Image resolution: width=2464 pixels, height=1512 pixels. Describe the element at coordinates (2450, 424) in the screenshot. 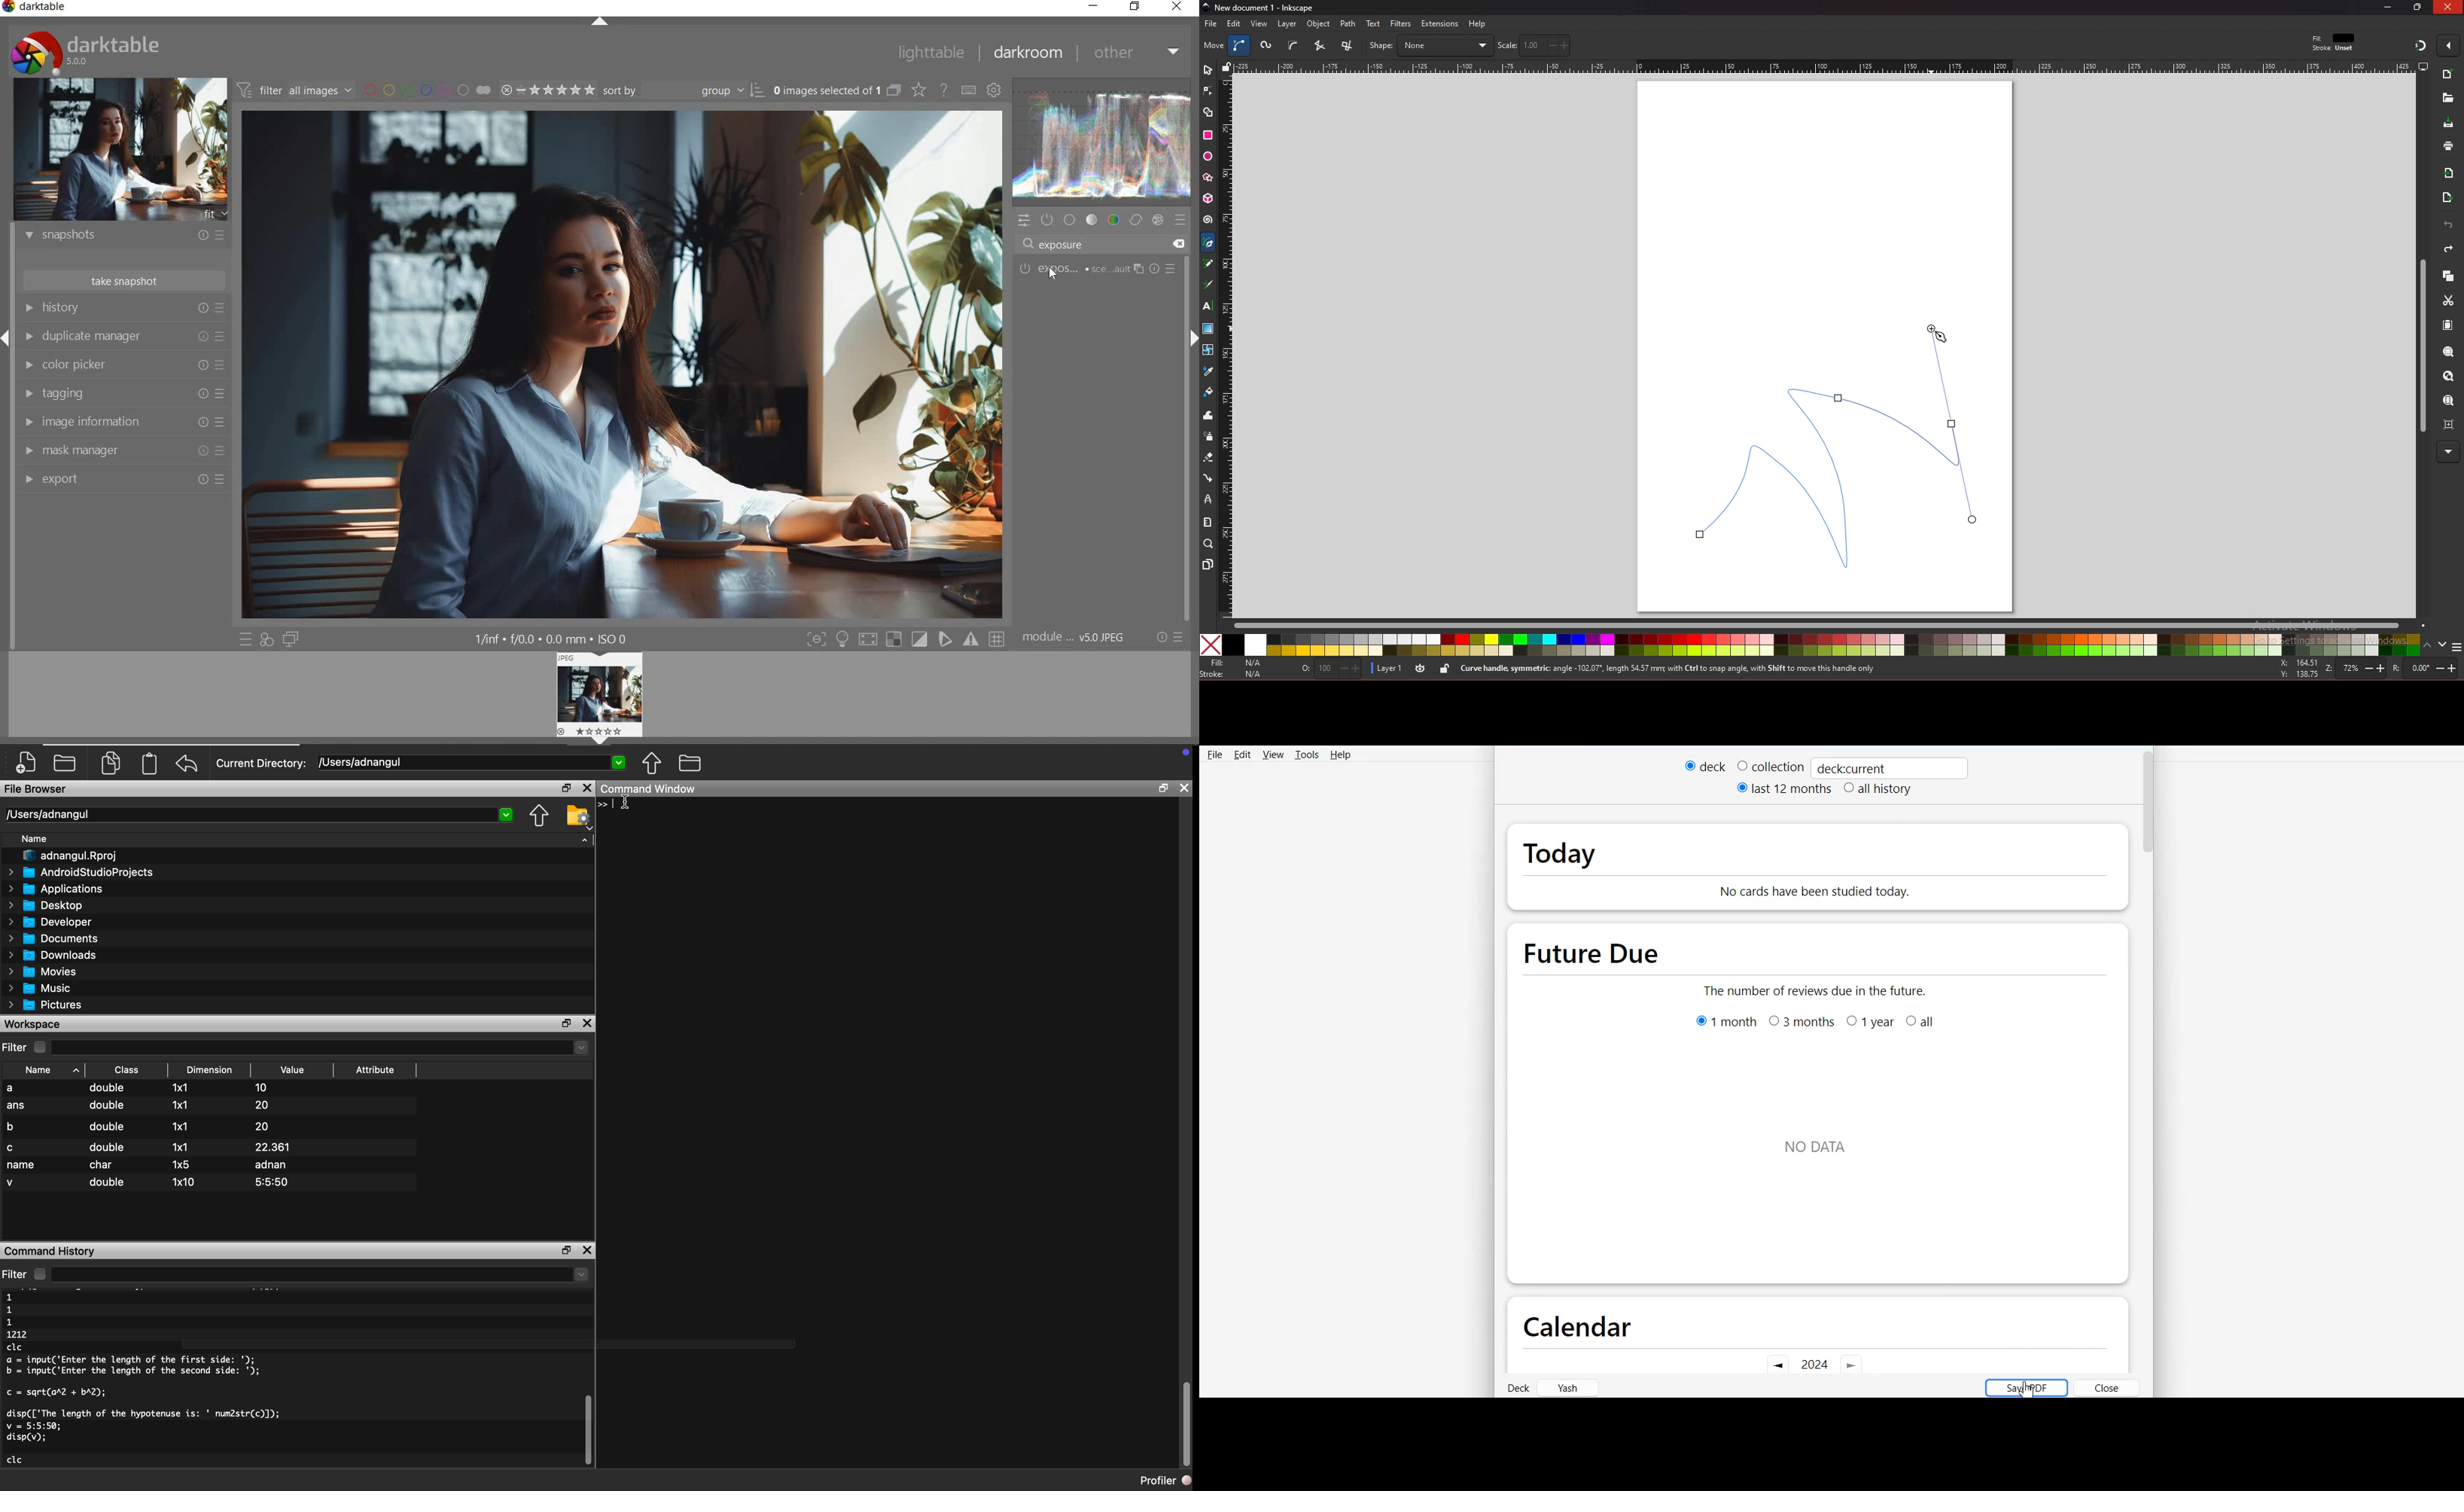

I see `zoom centre page` at that location.